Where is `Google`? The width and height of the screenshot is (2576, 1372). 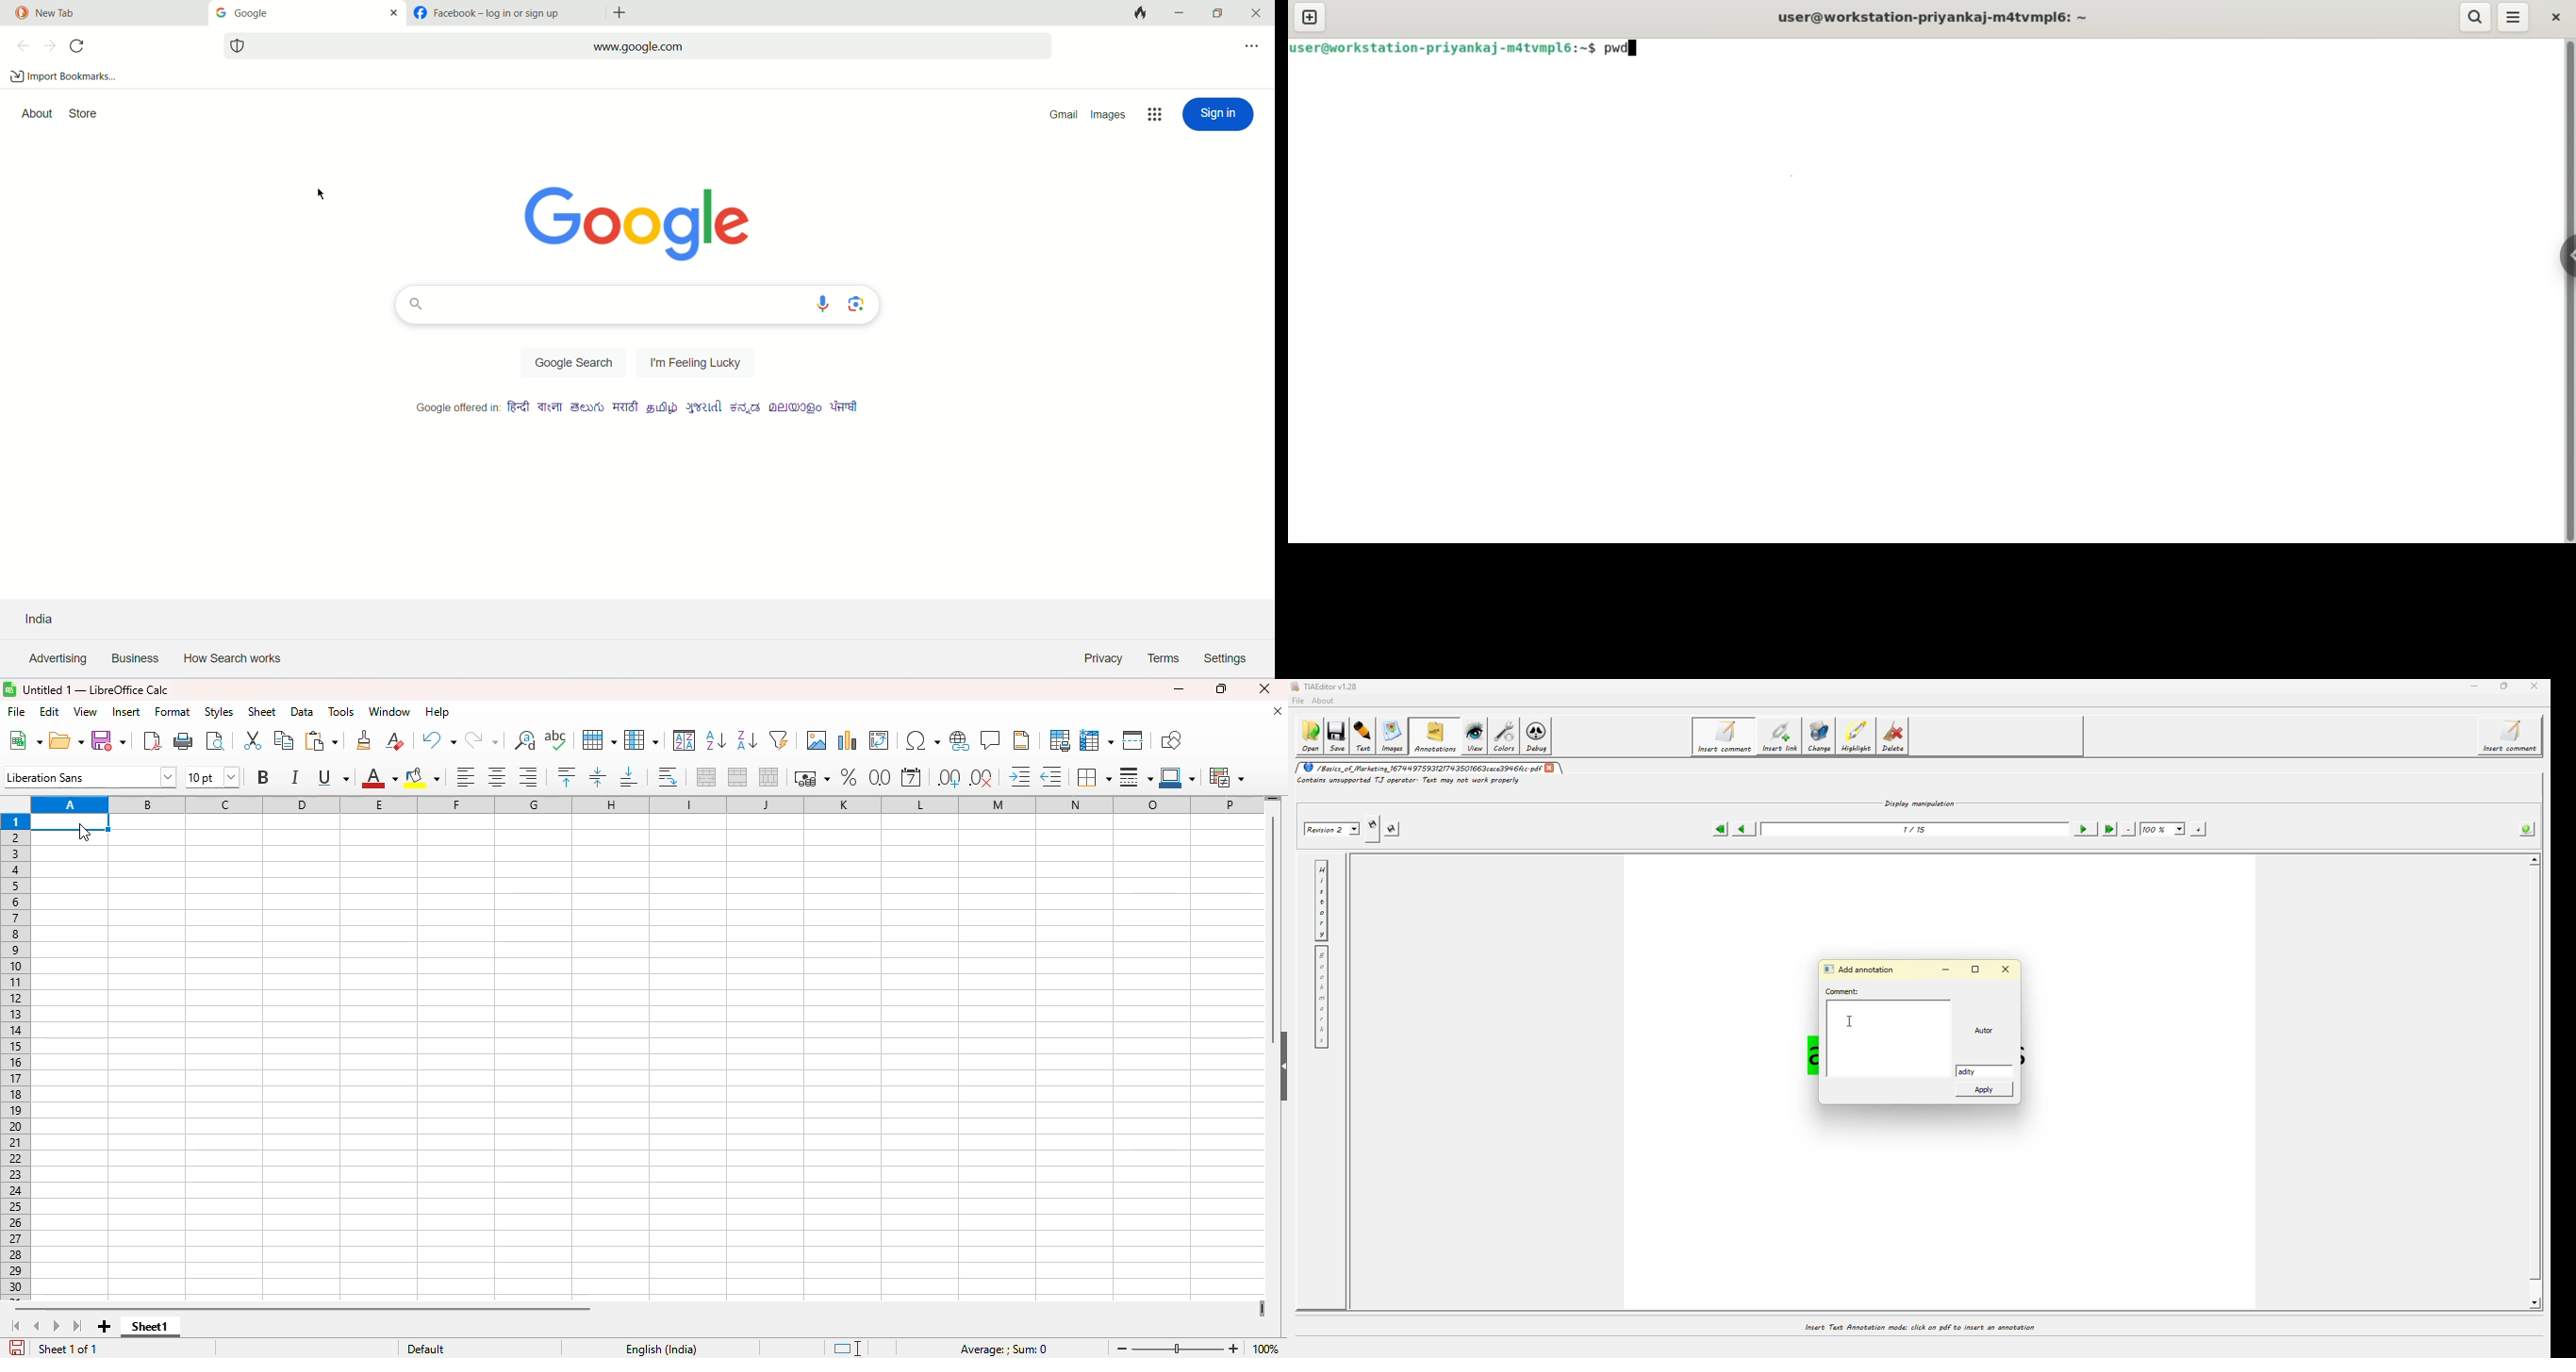
Google is located at coordinates (636, 221).